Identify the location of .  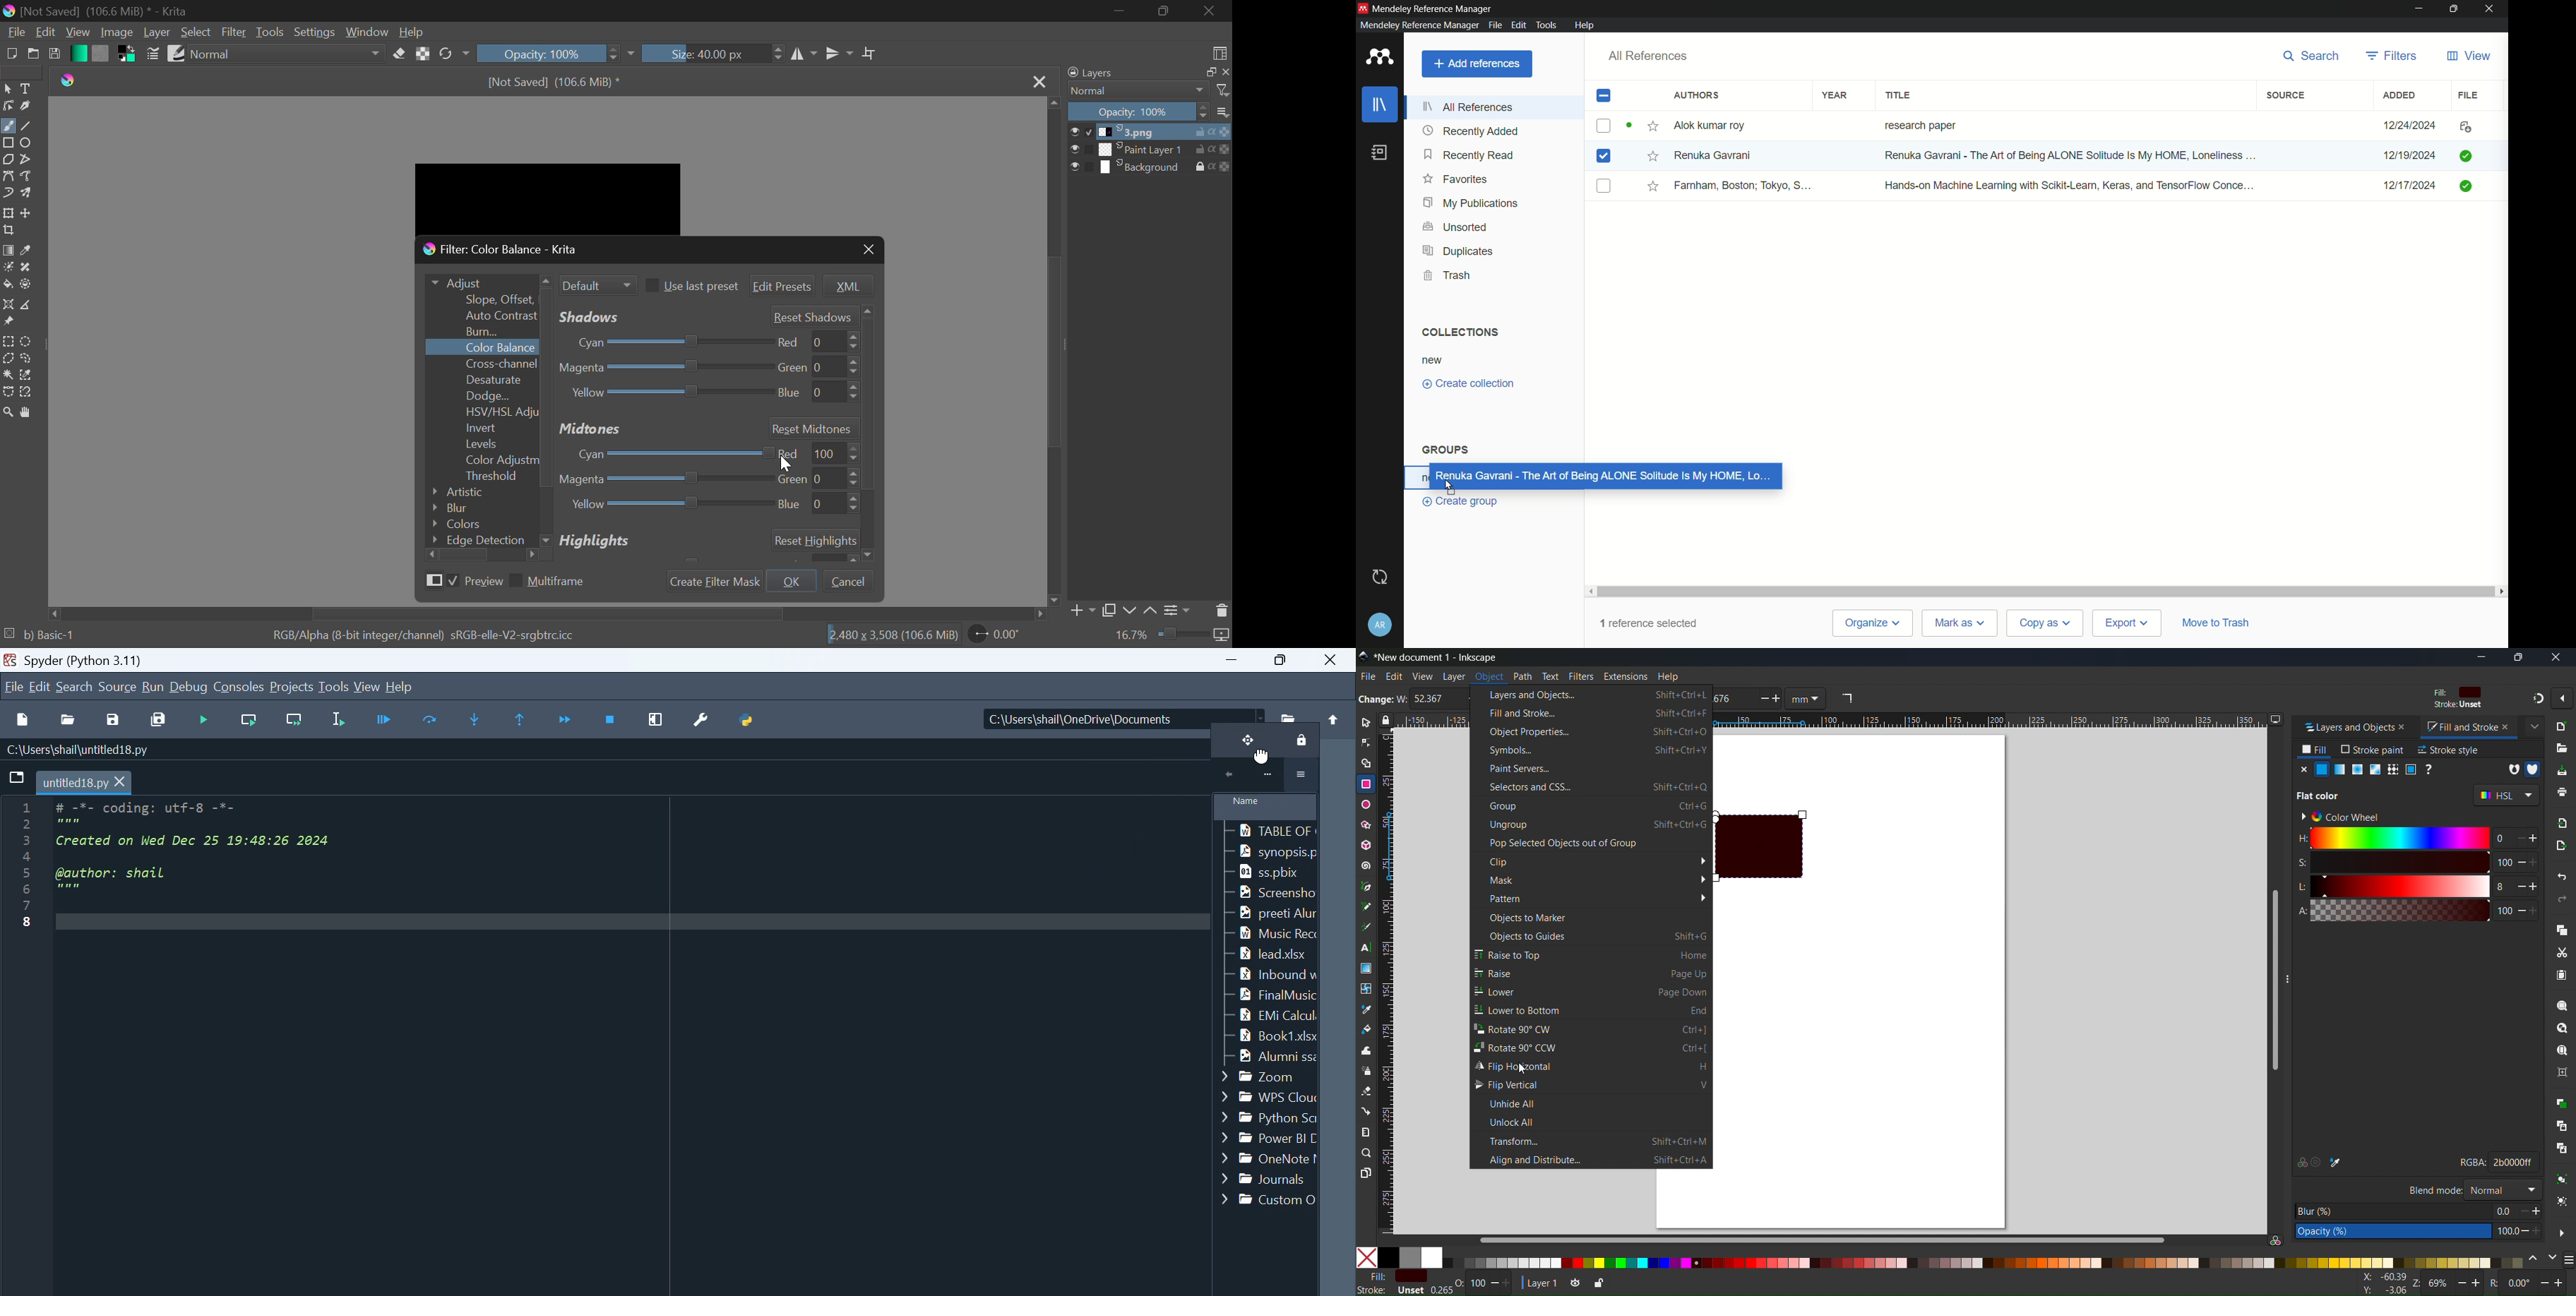
(153, 688).